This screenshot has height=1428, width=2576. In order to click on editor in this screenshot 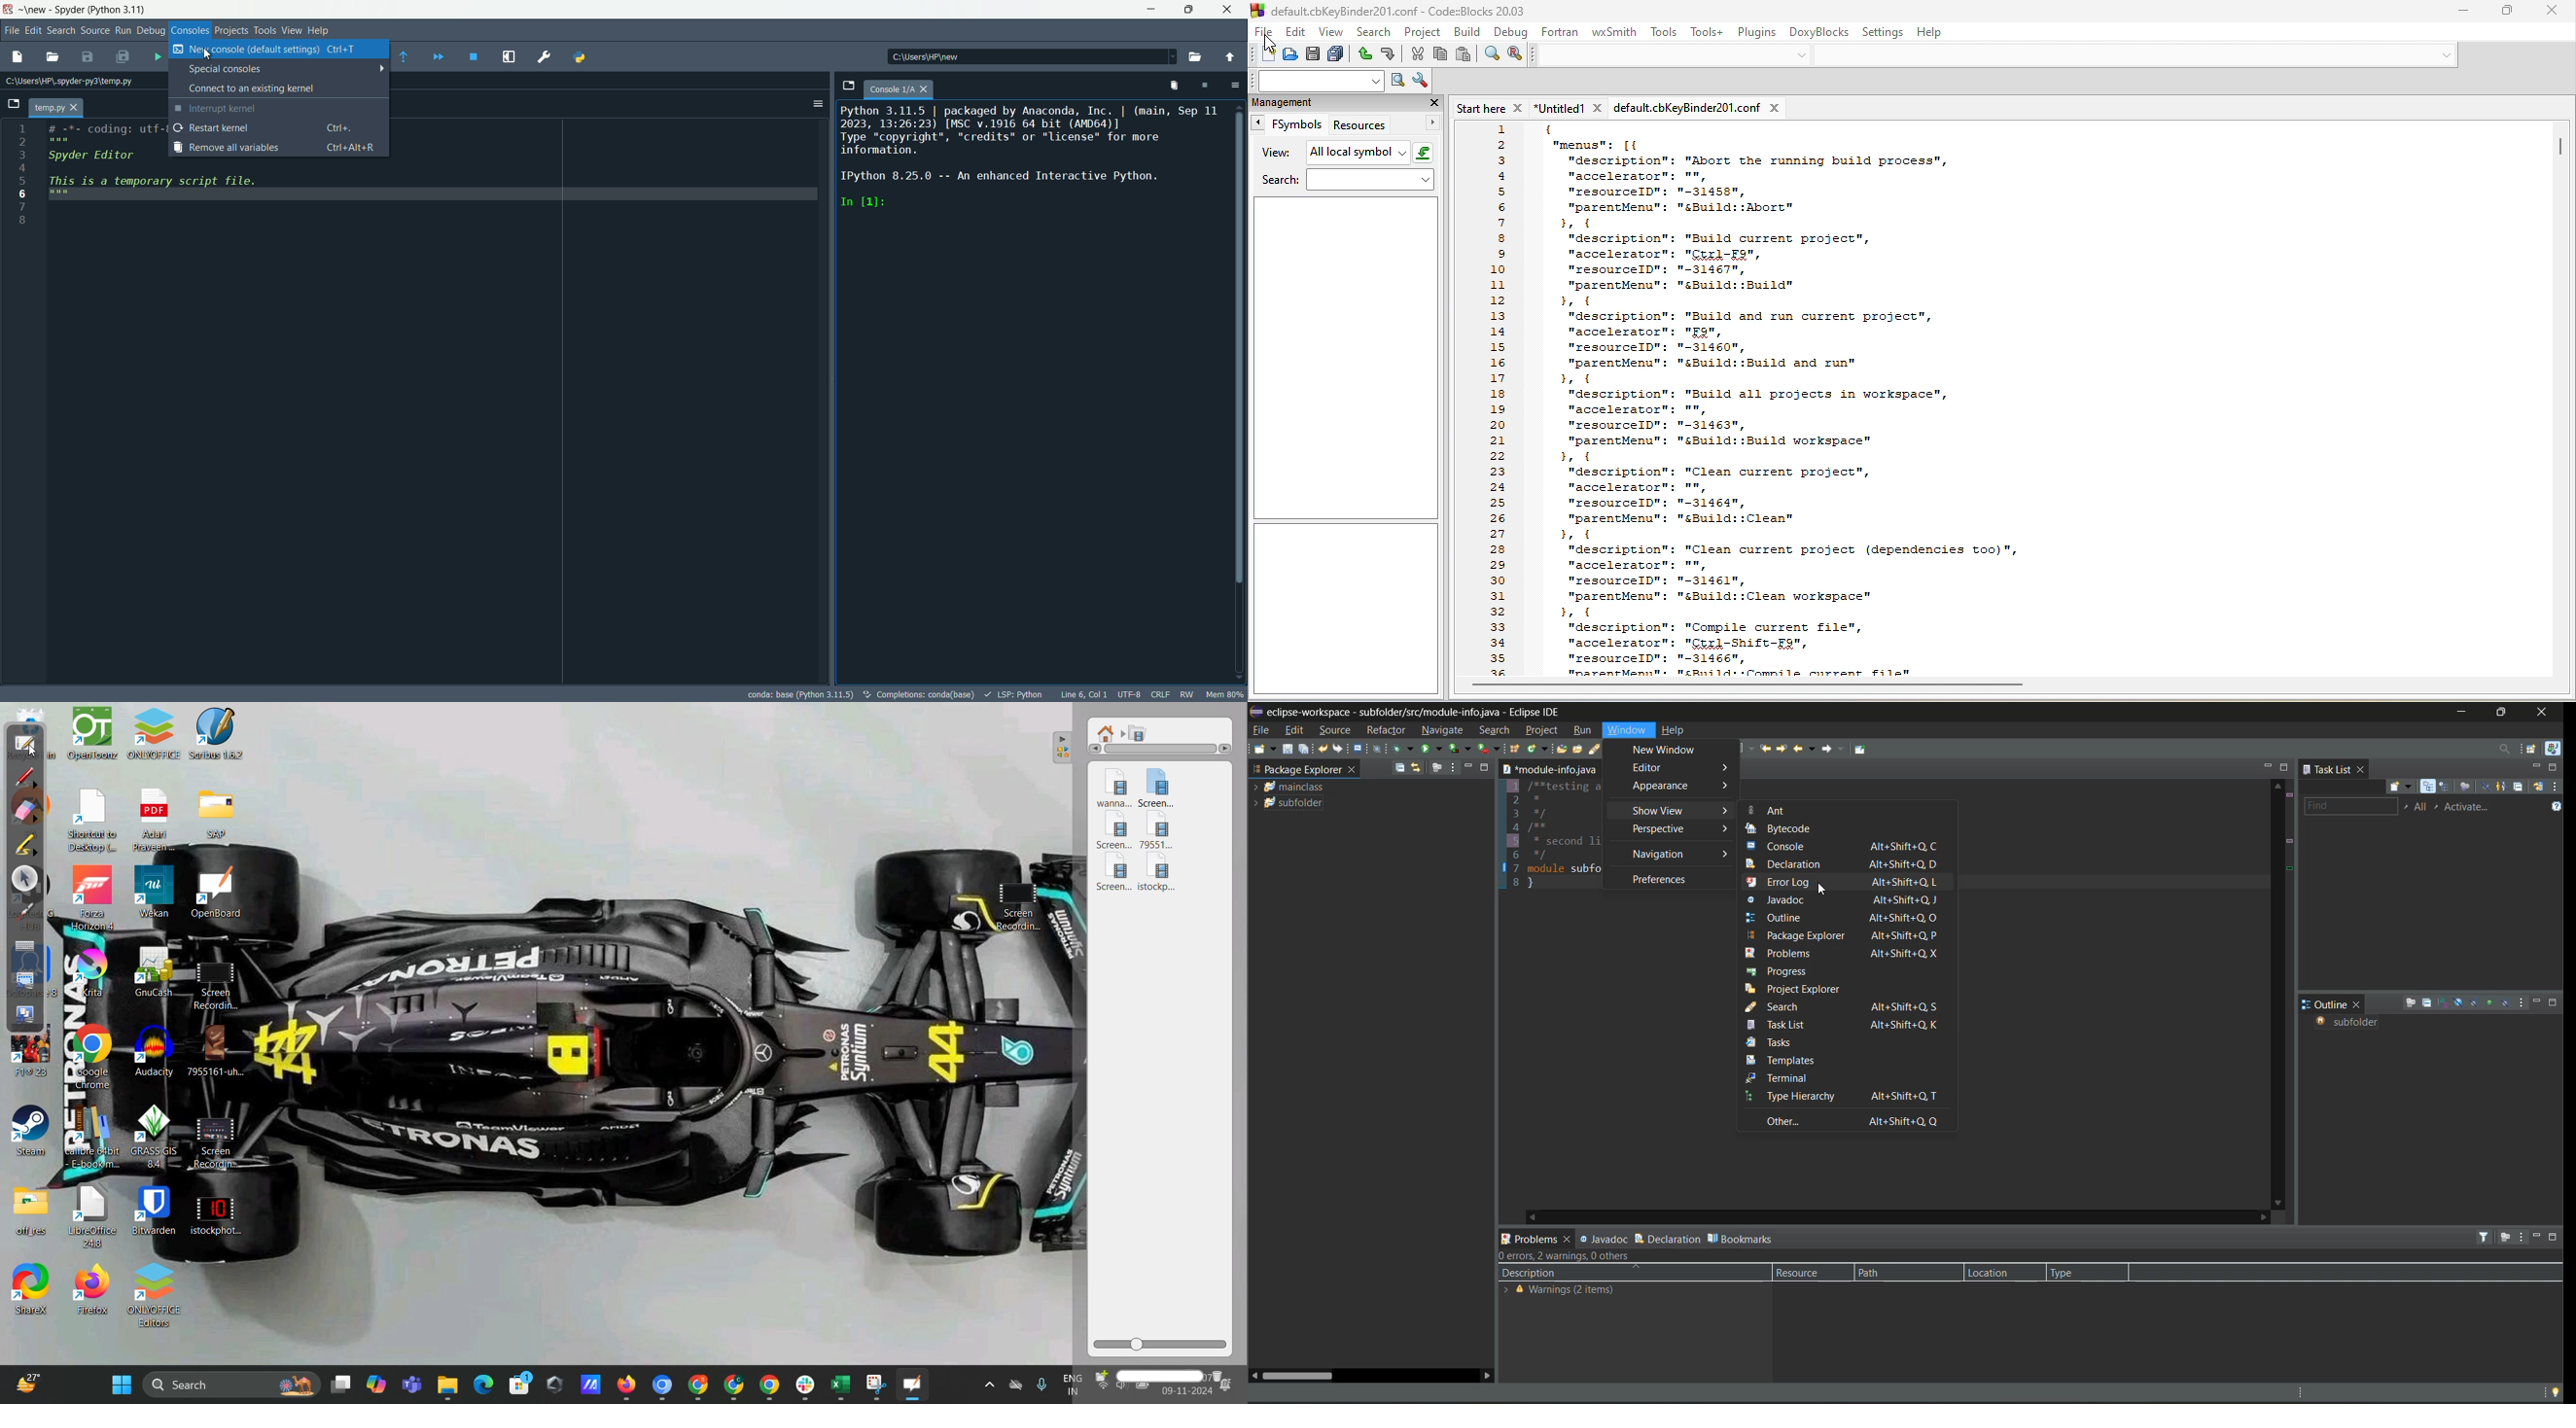, I will do `click(1684, 768)`.